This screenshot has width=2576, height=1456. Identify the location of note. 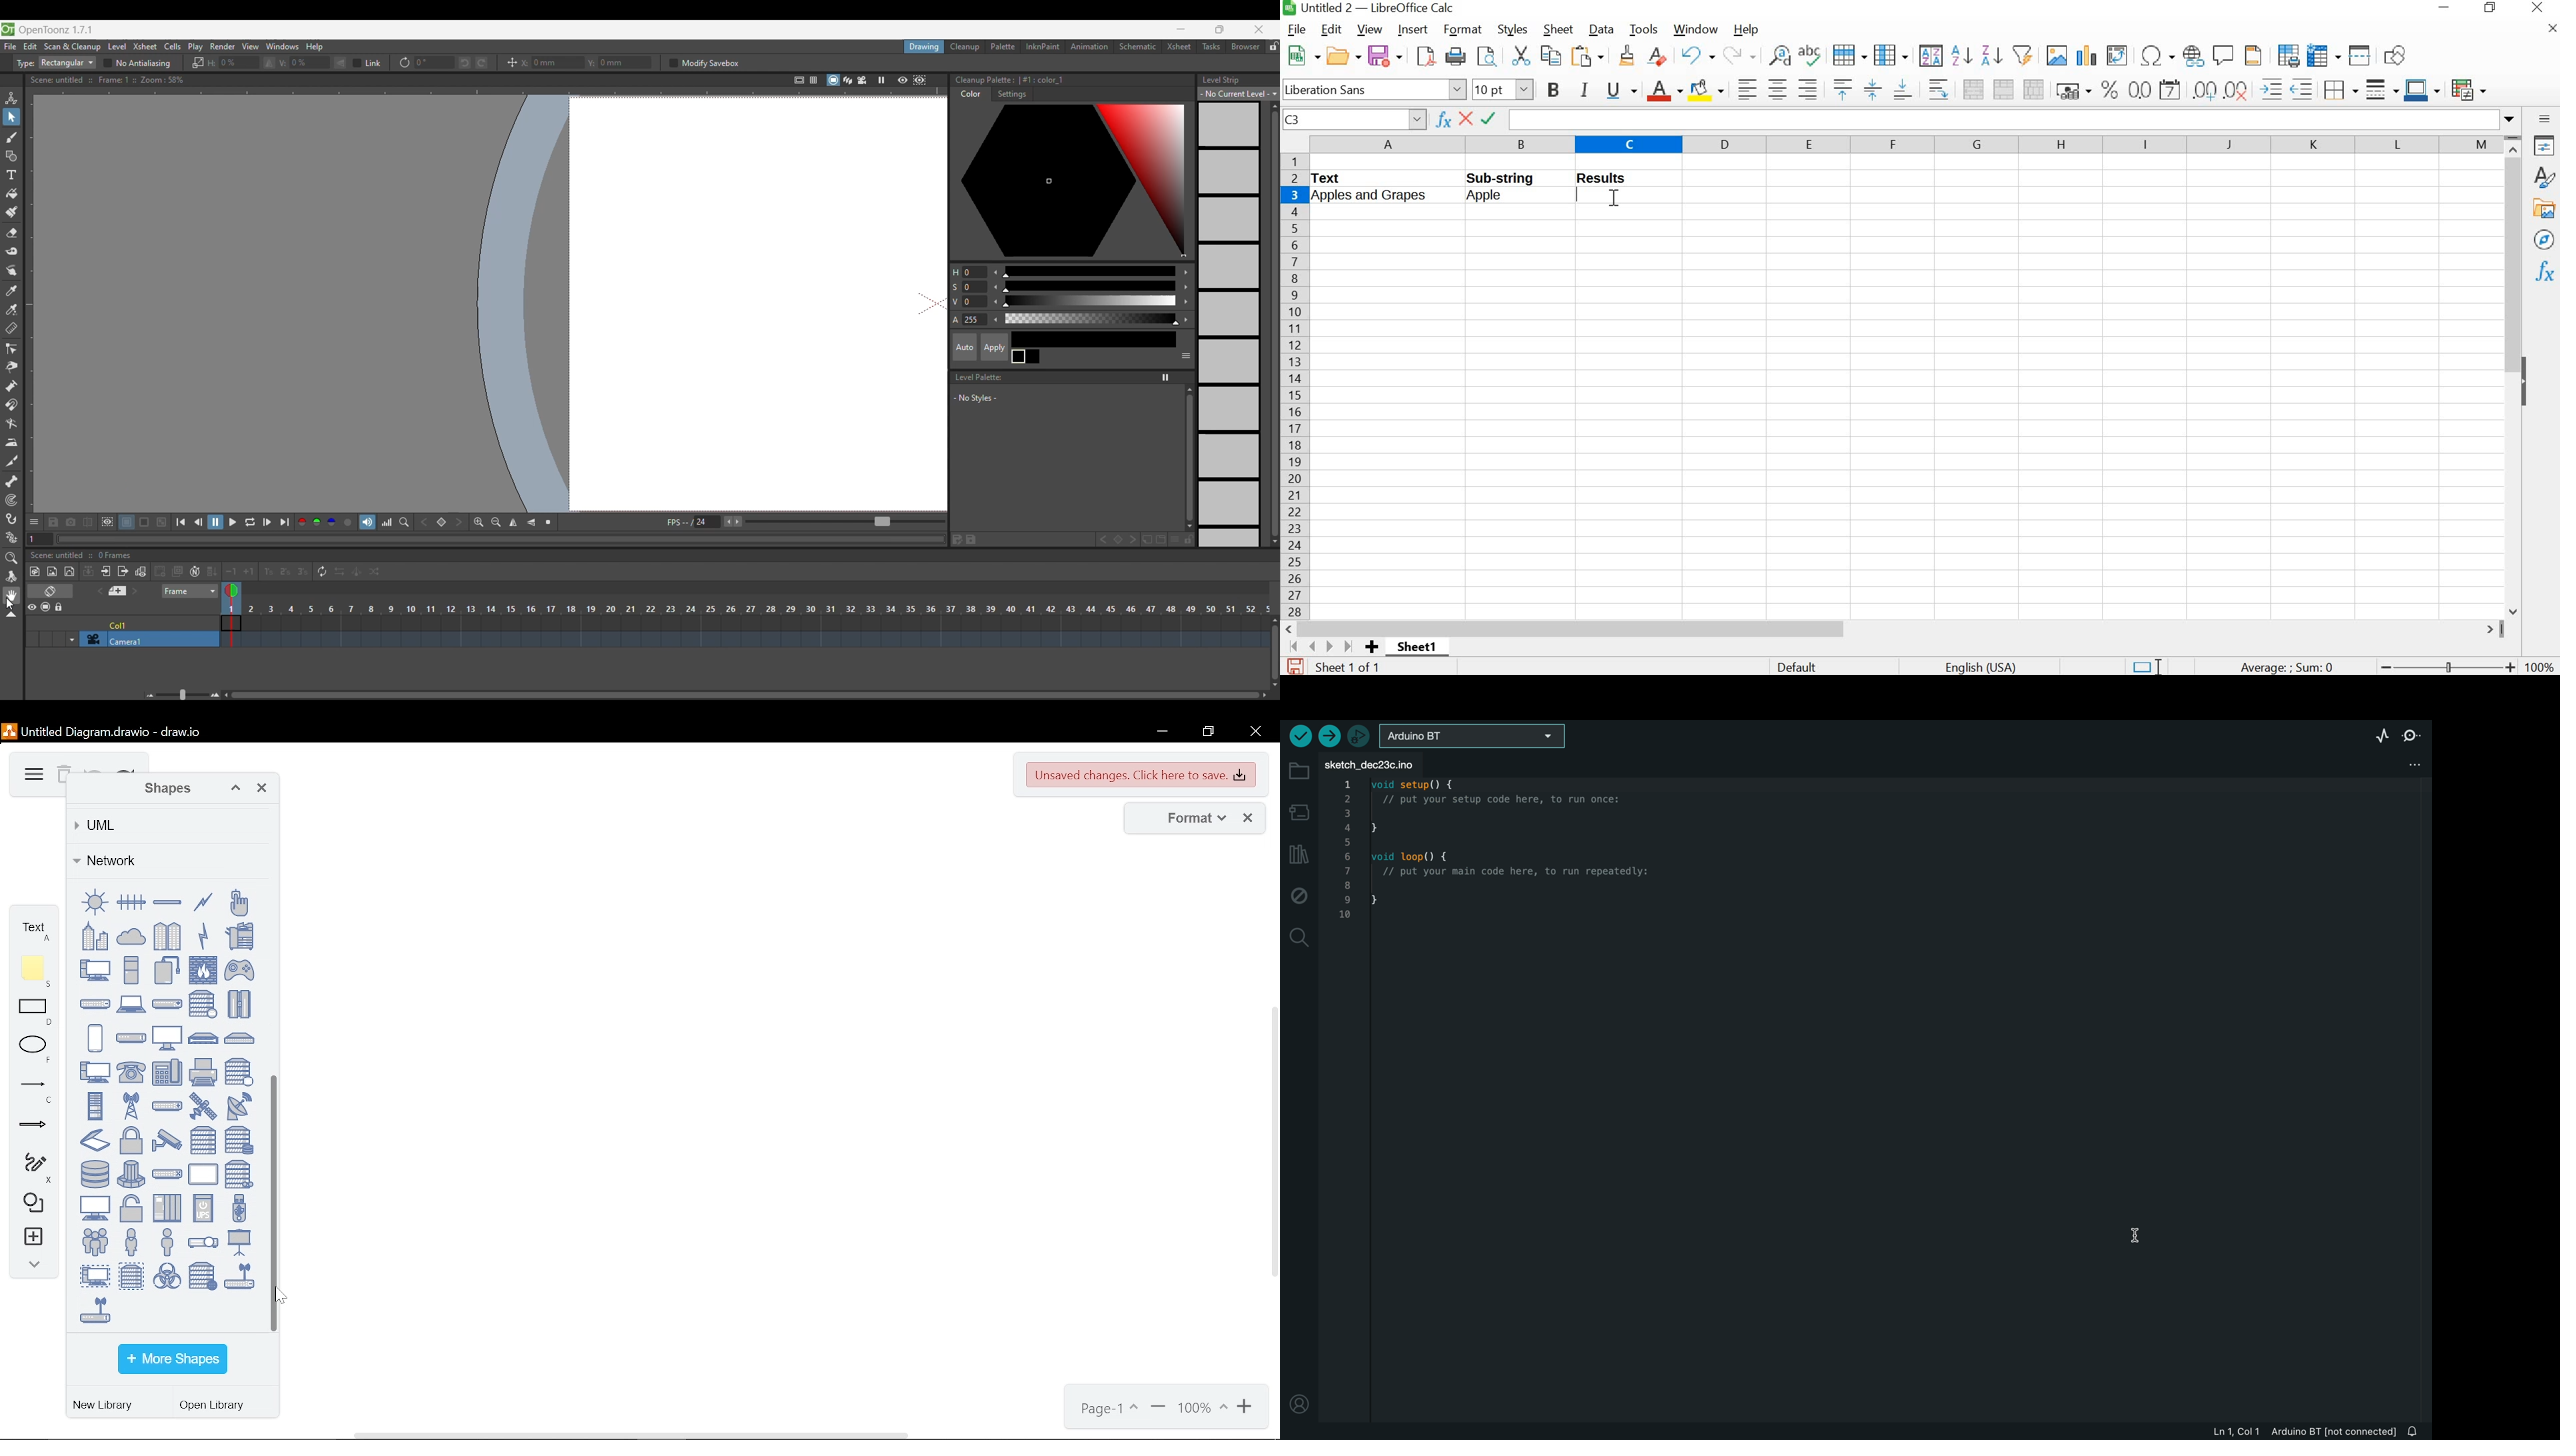
(36, 971).